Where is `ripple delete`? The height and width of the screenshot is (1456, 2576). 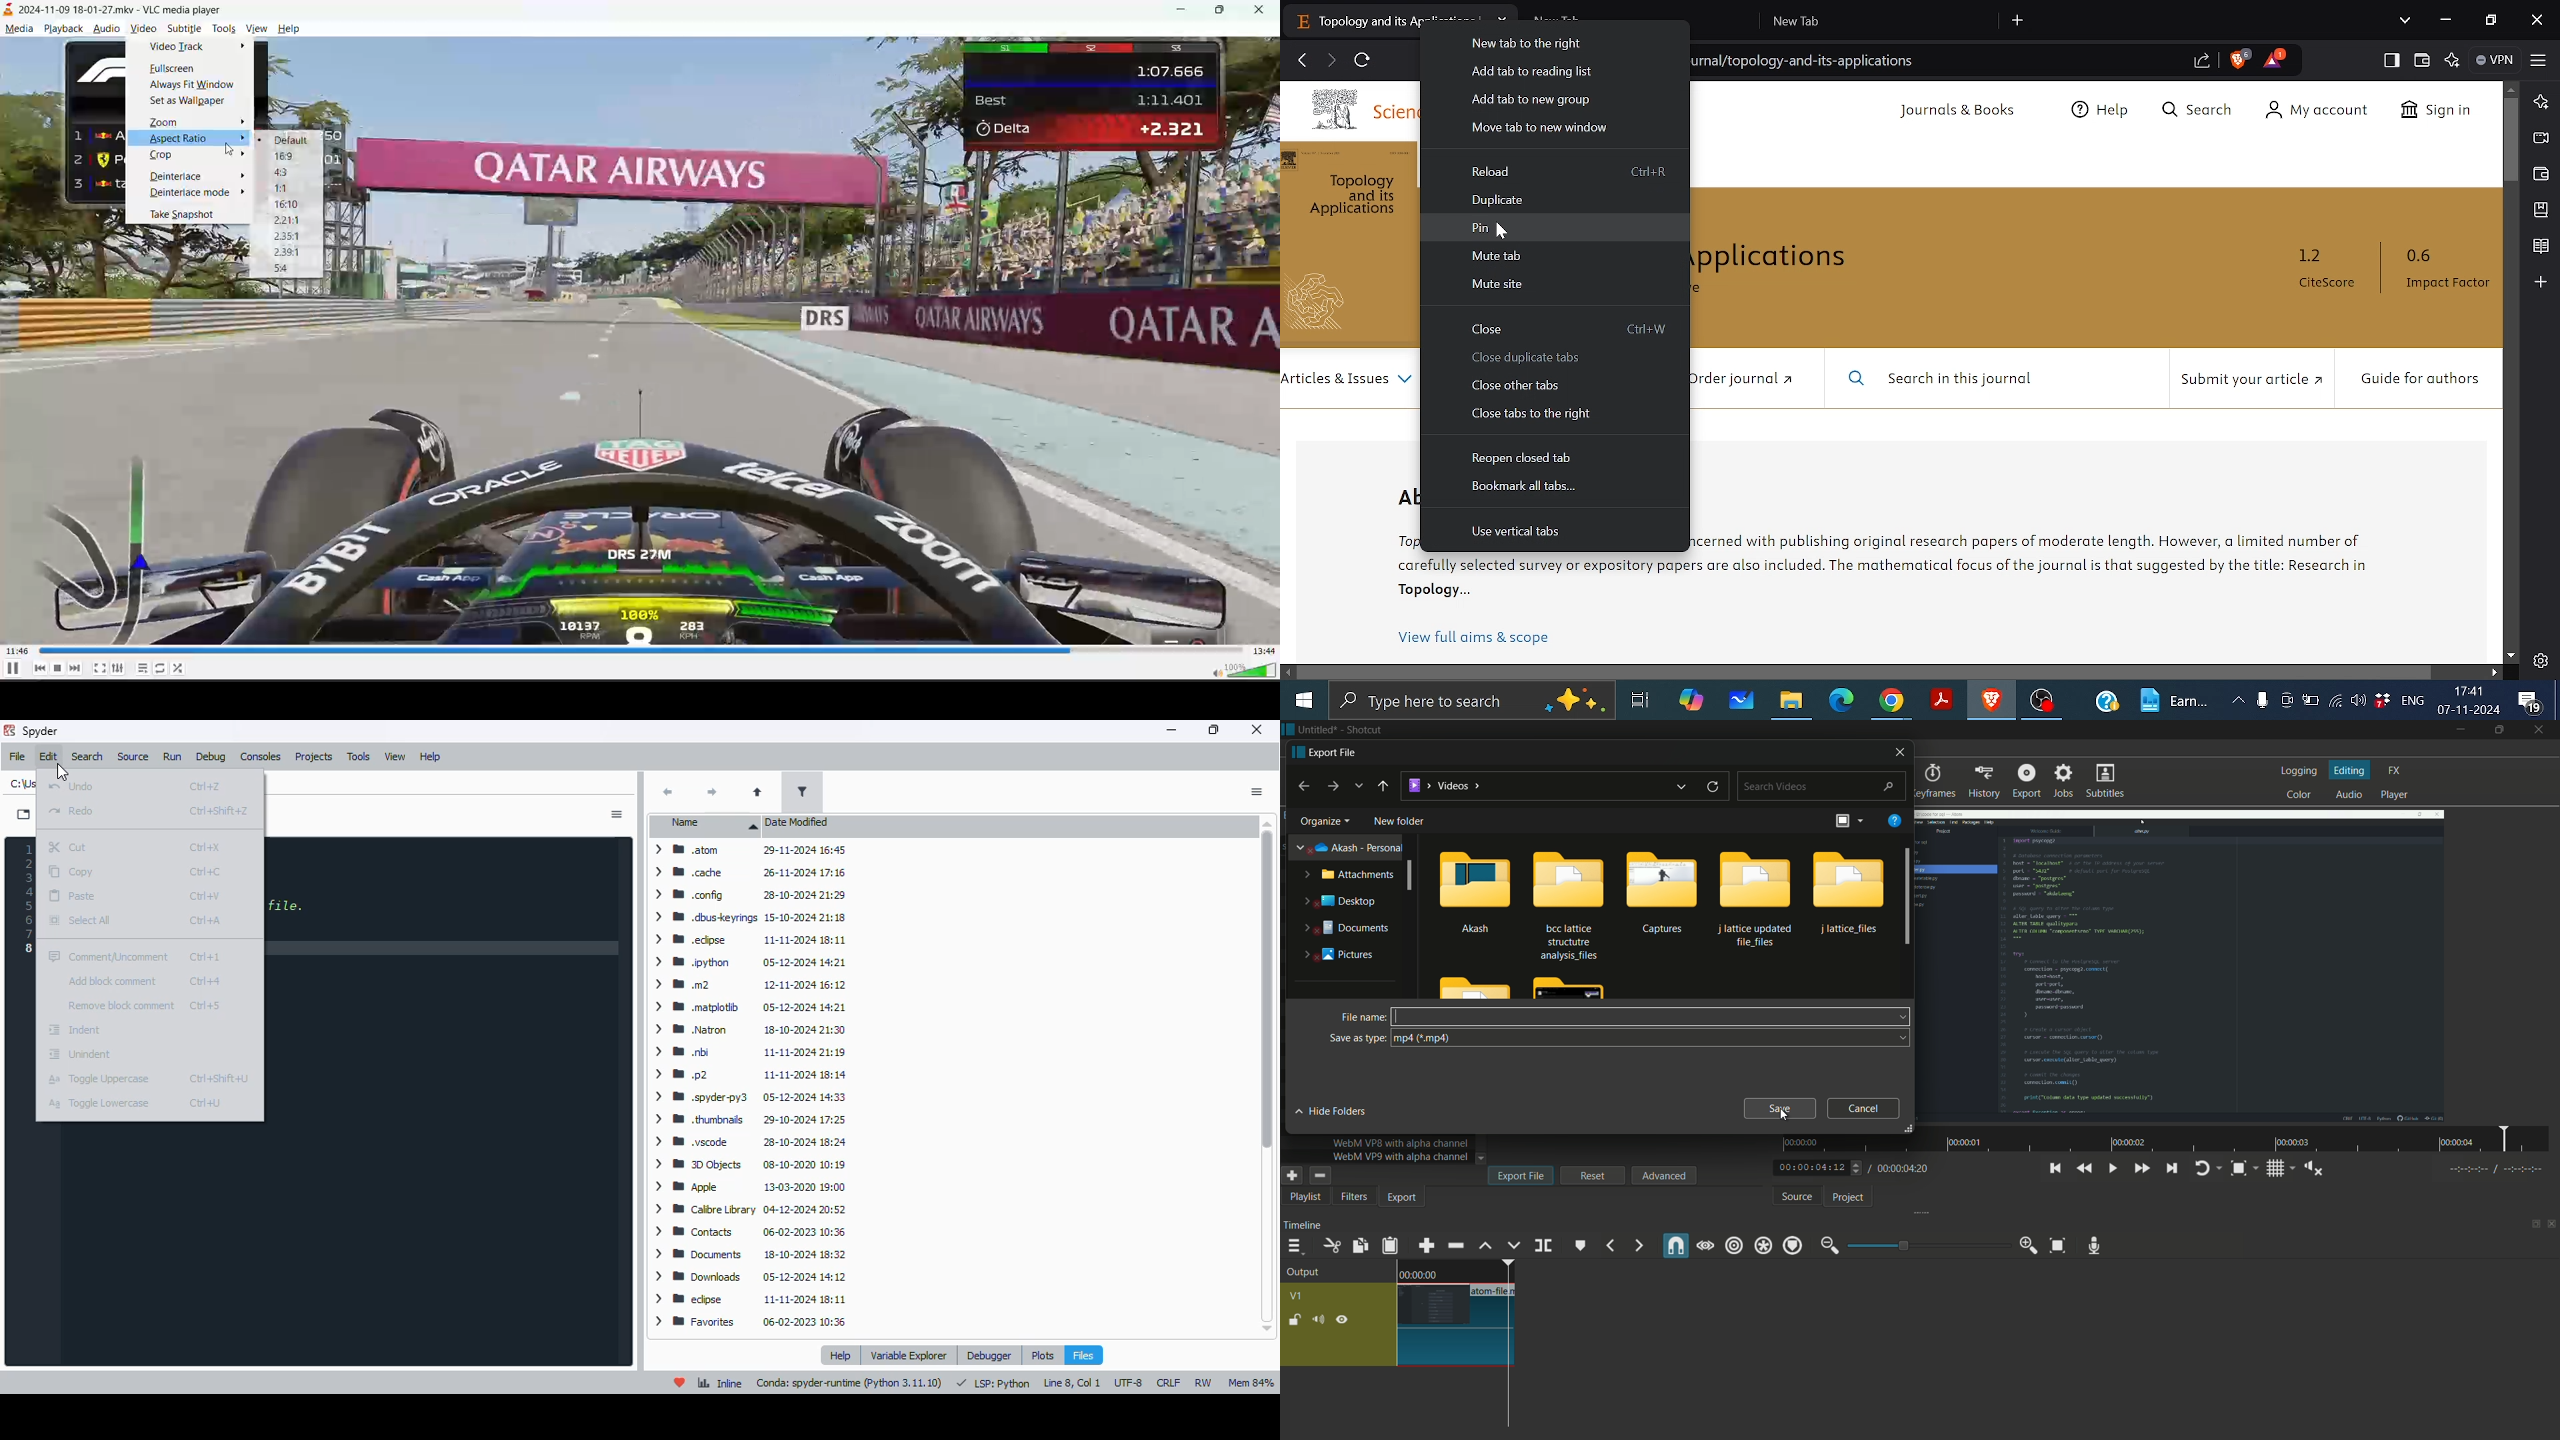 ripple delete is located at coordinates (1455, 1245).